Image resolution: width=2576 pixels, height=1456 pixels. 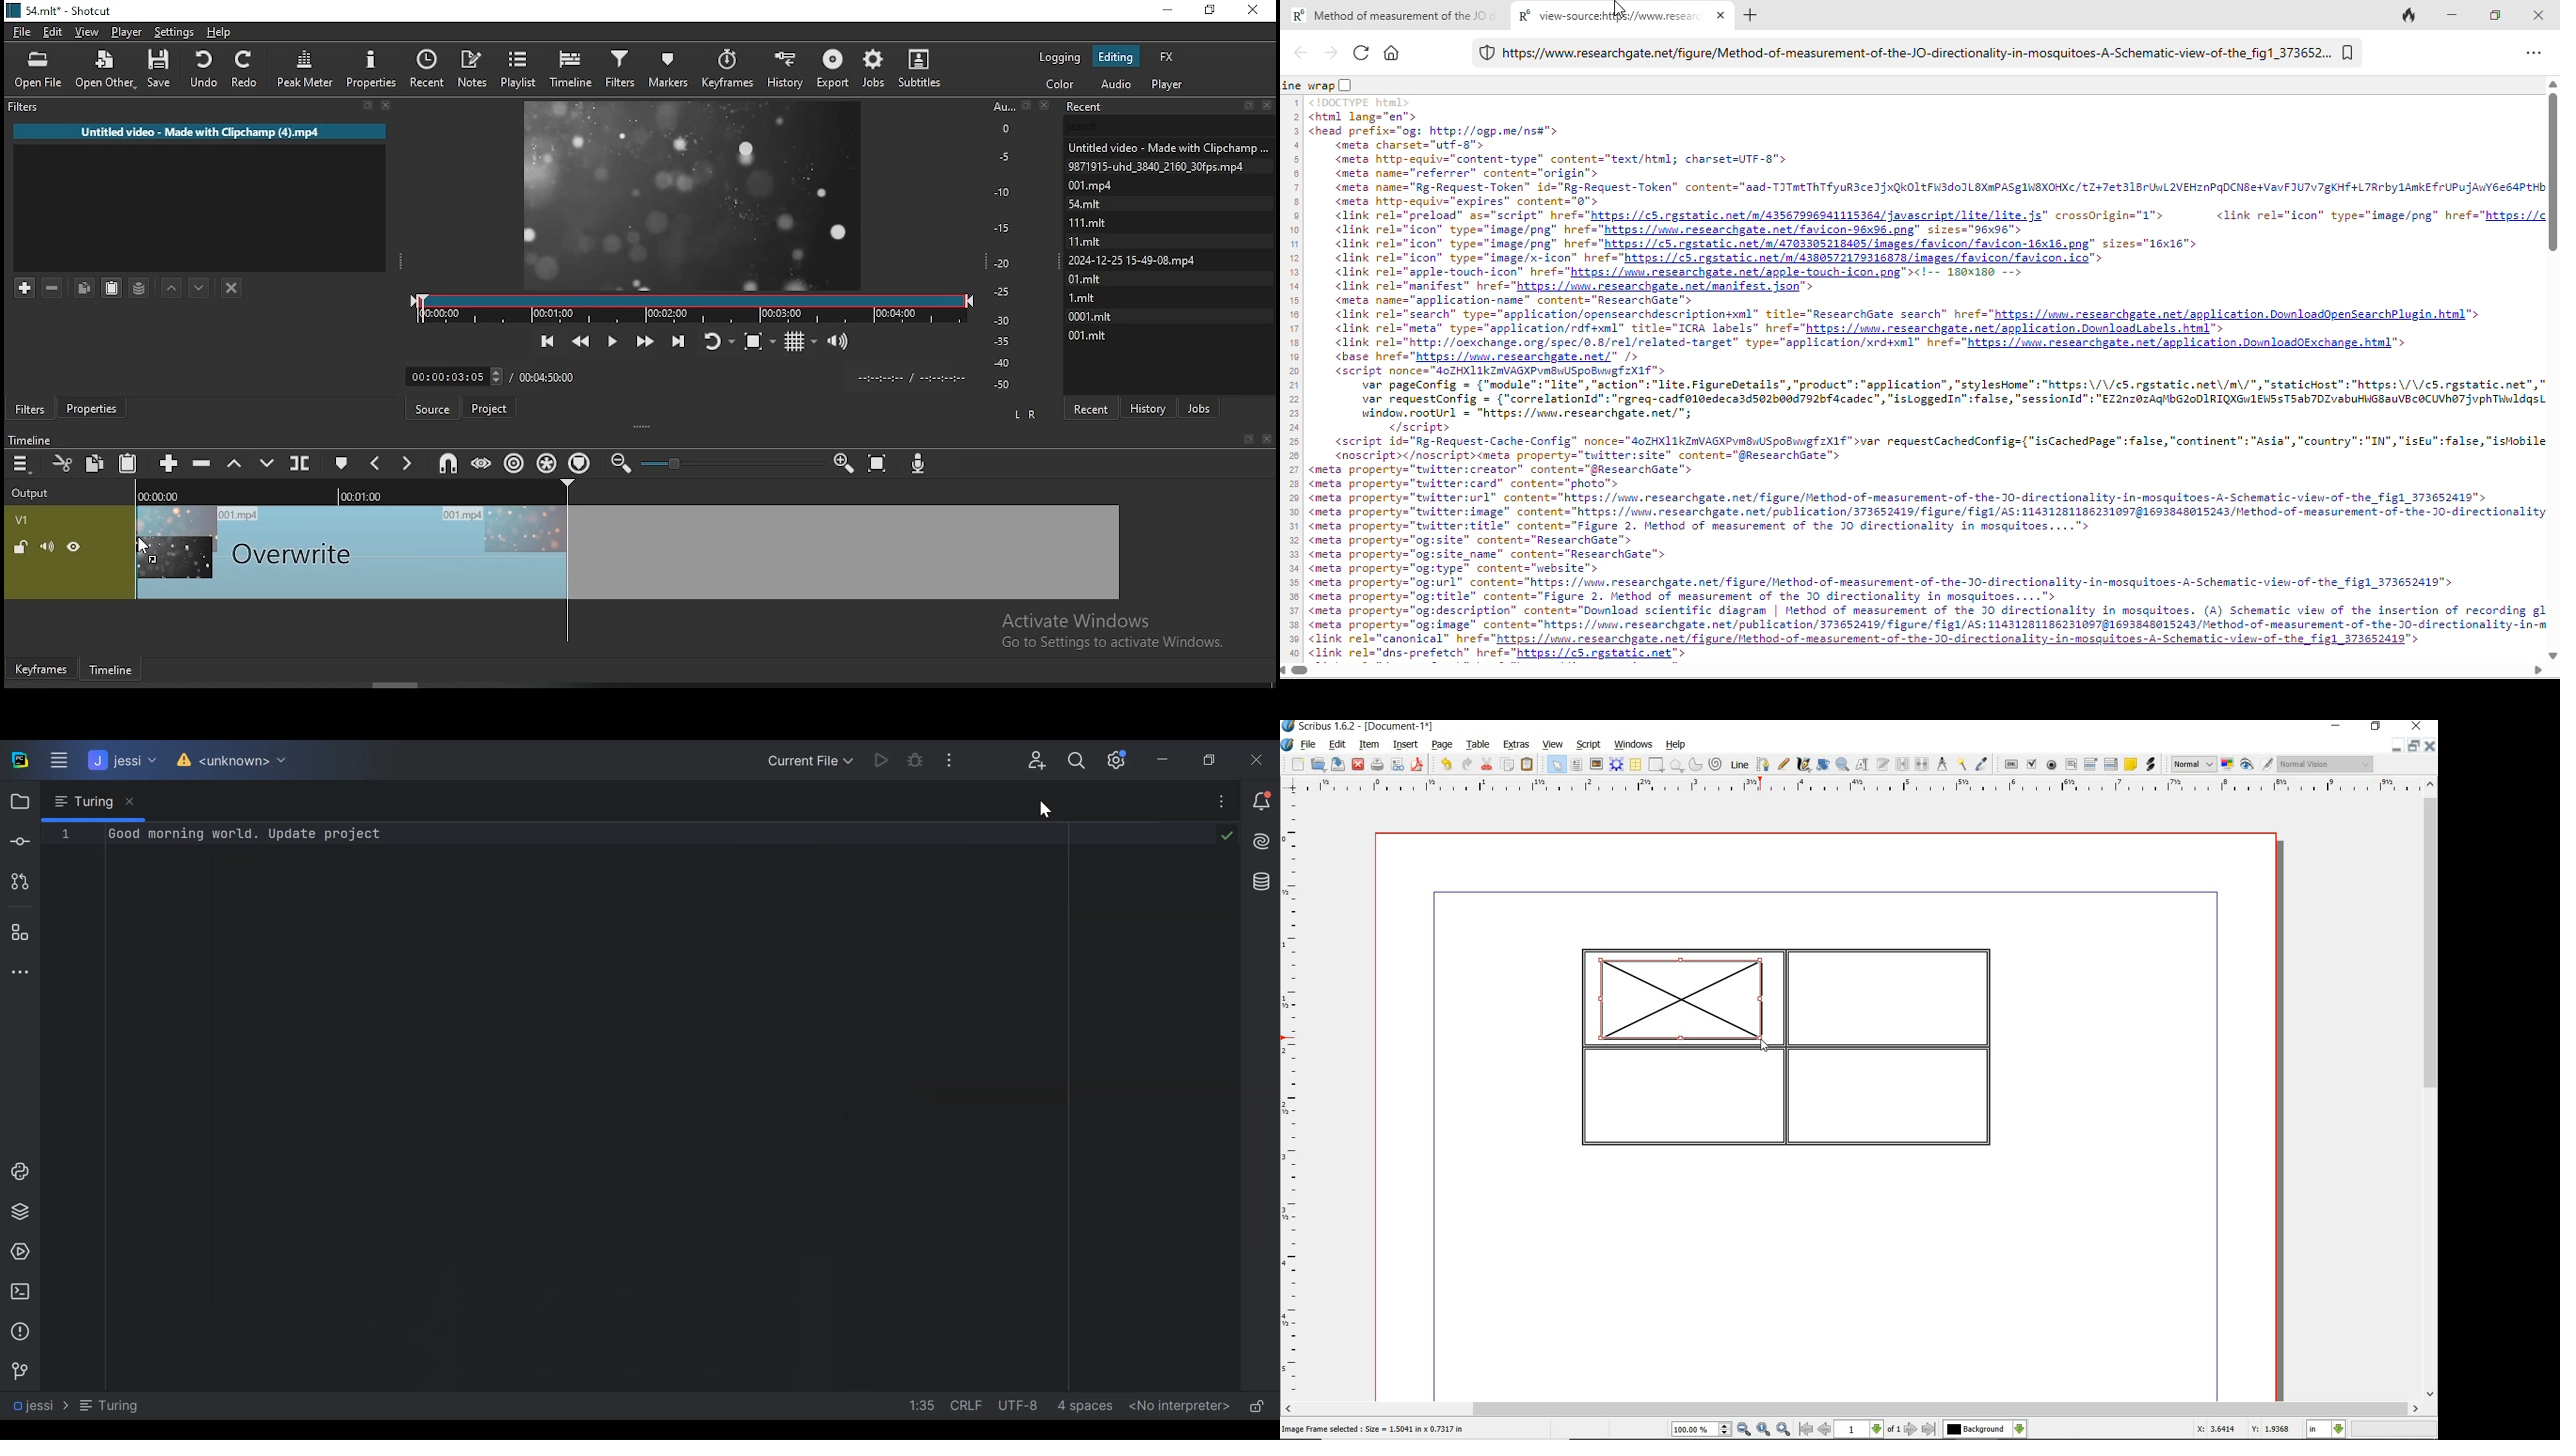 What do you see at coordinates (2092, 765) in the screenshot?
I see `pdf combo box` at bounding box center [2092, 765].